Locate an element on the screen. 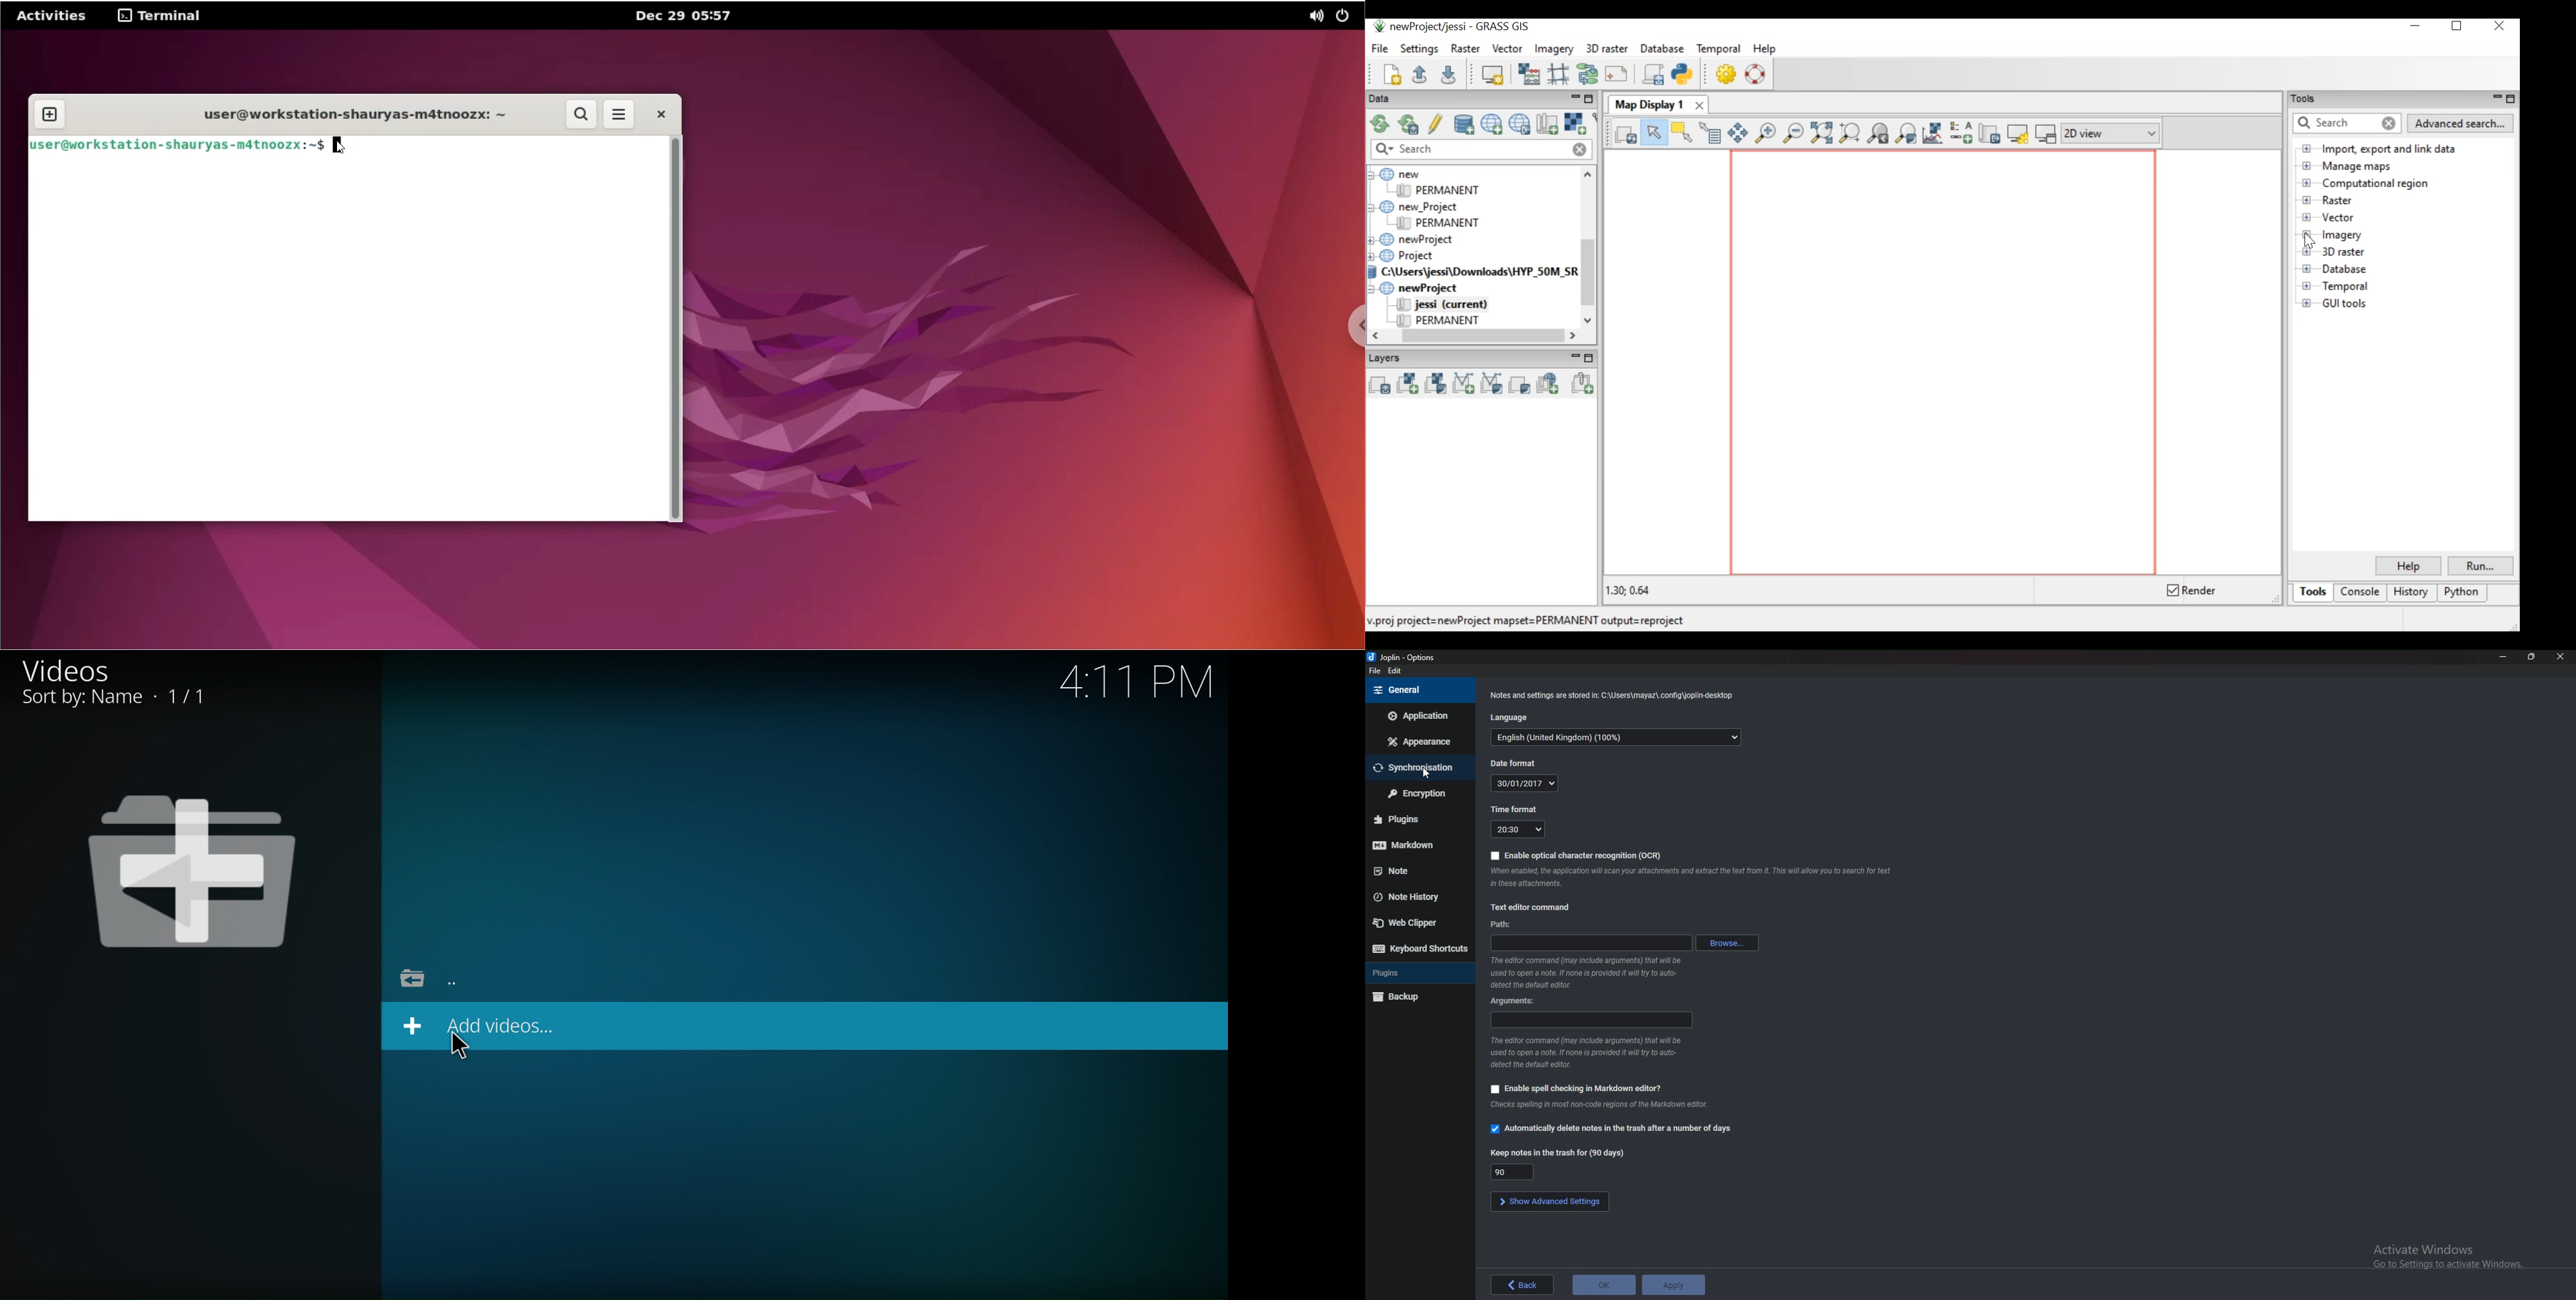 The height and width of the screenshot is (1316, 2576). date format is located at coordinates (1514, 764).